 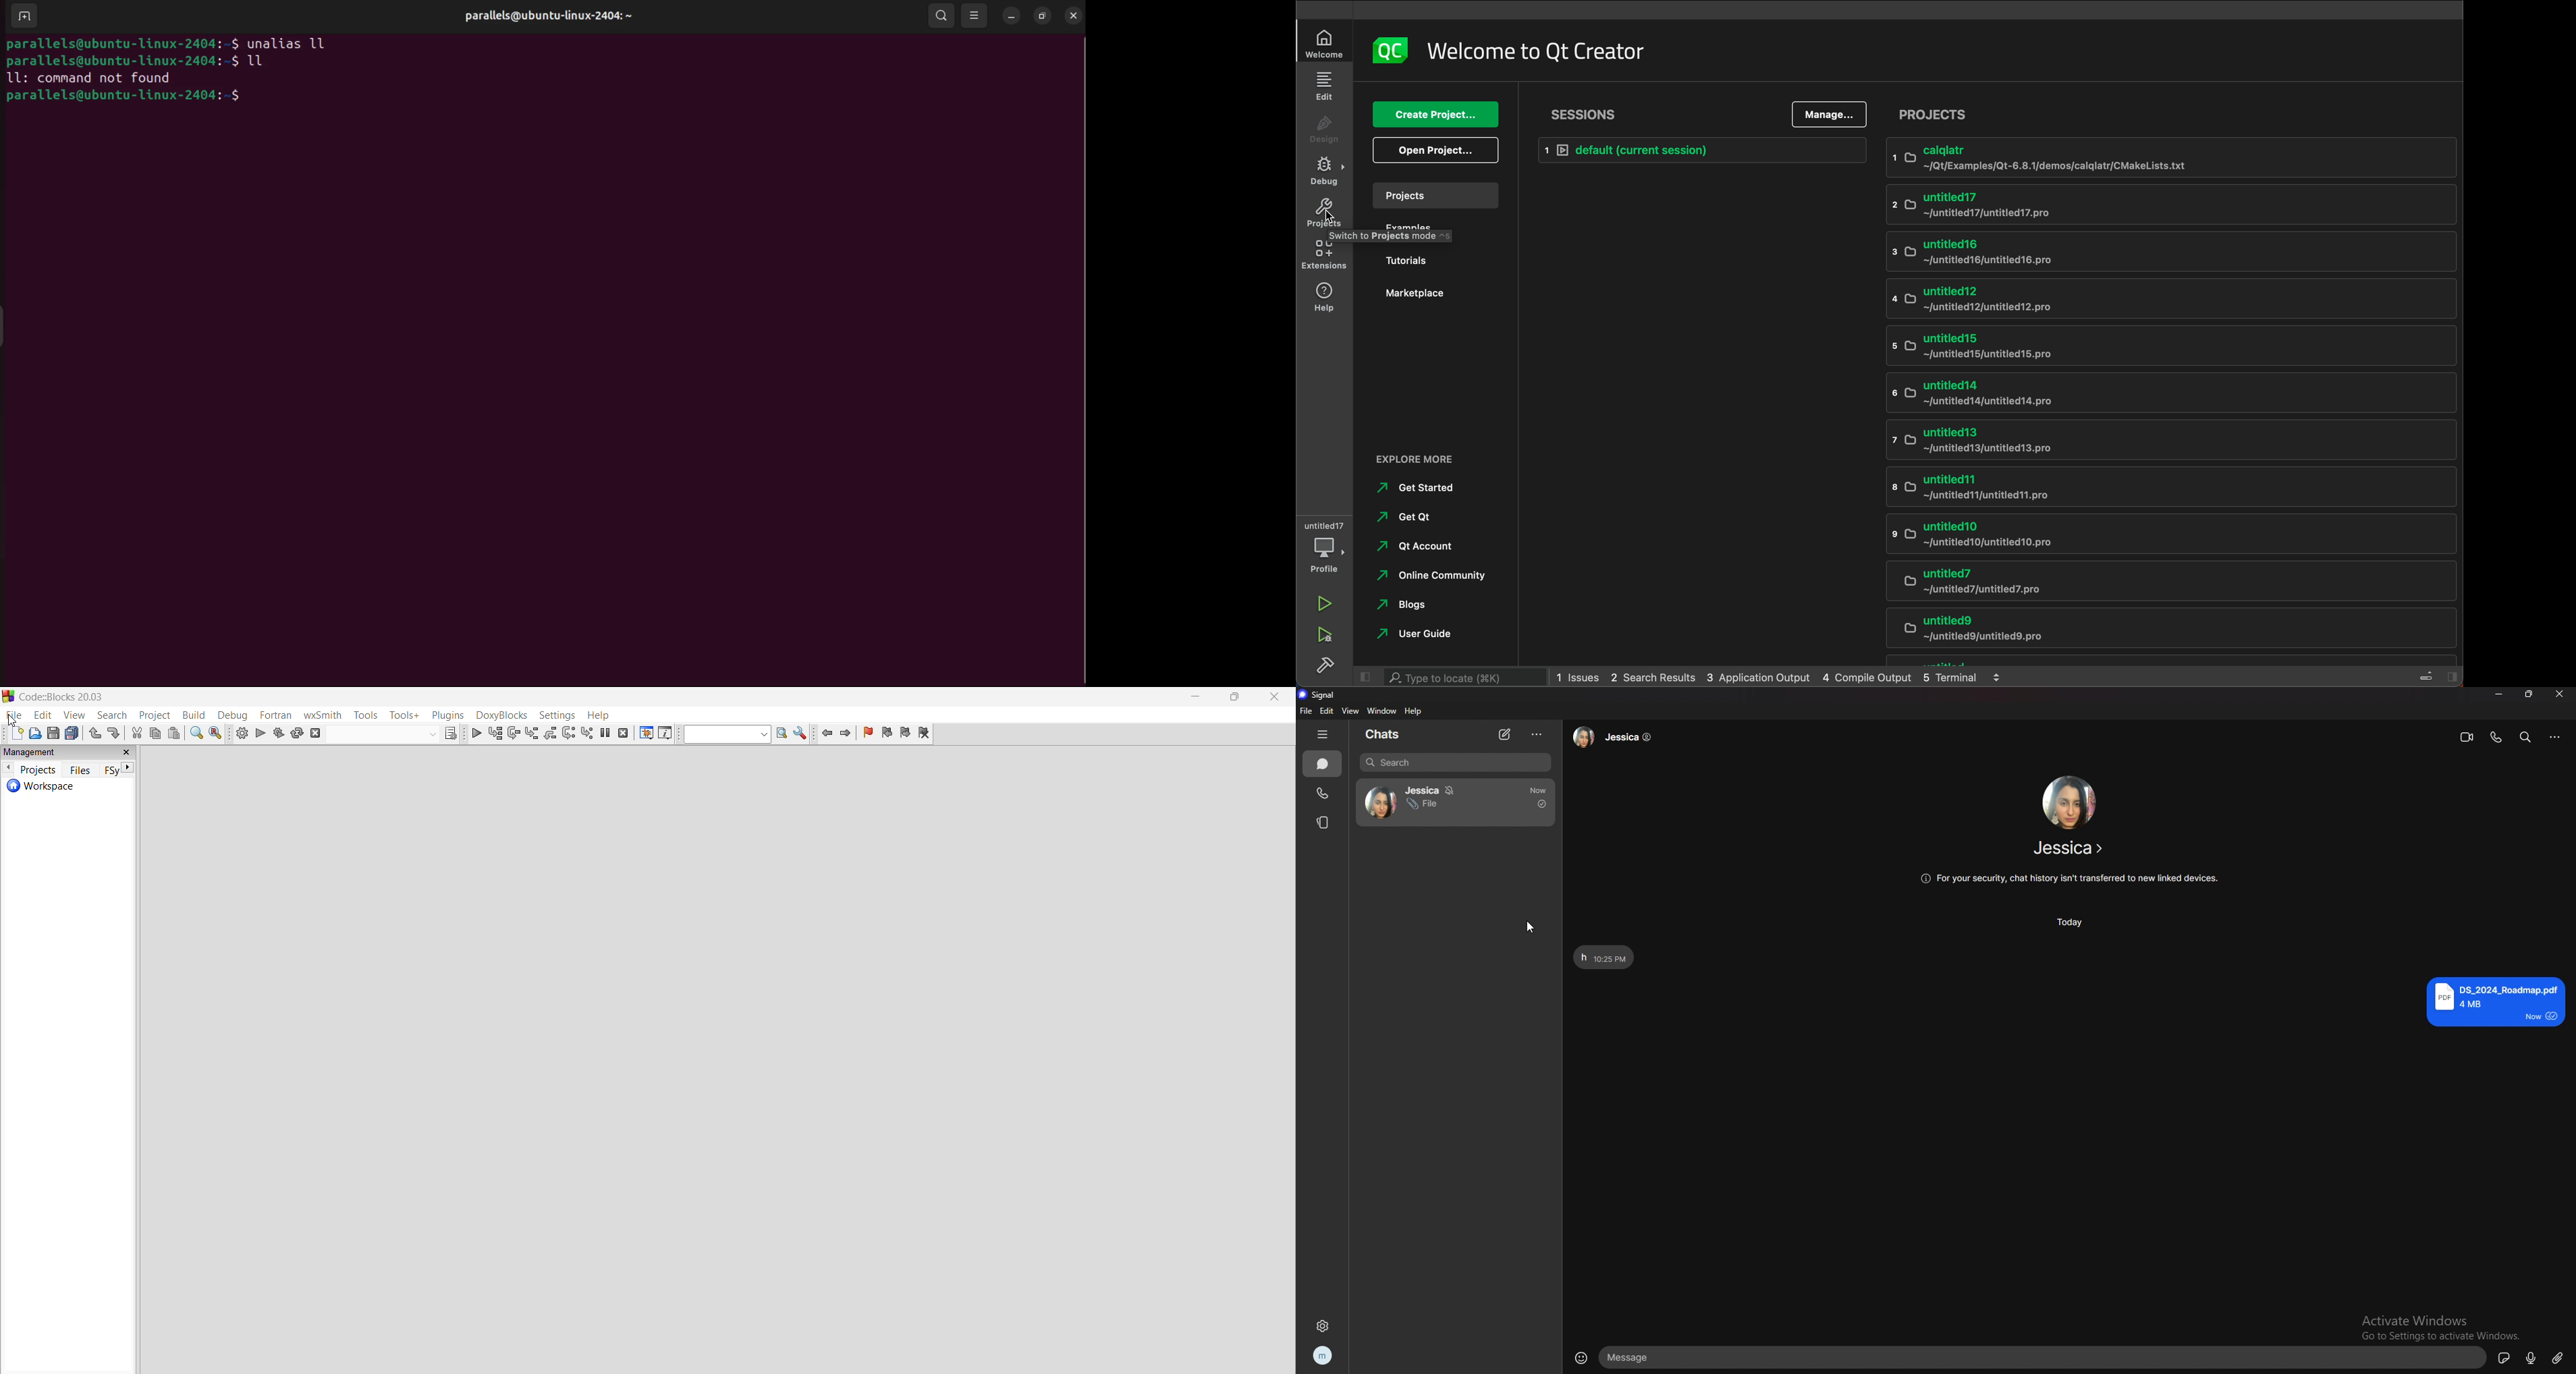 What do you see at coordinates (782, 735) in the screenshot?
I see `run search ` at bounding box center [782, 735].